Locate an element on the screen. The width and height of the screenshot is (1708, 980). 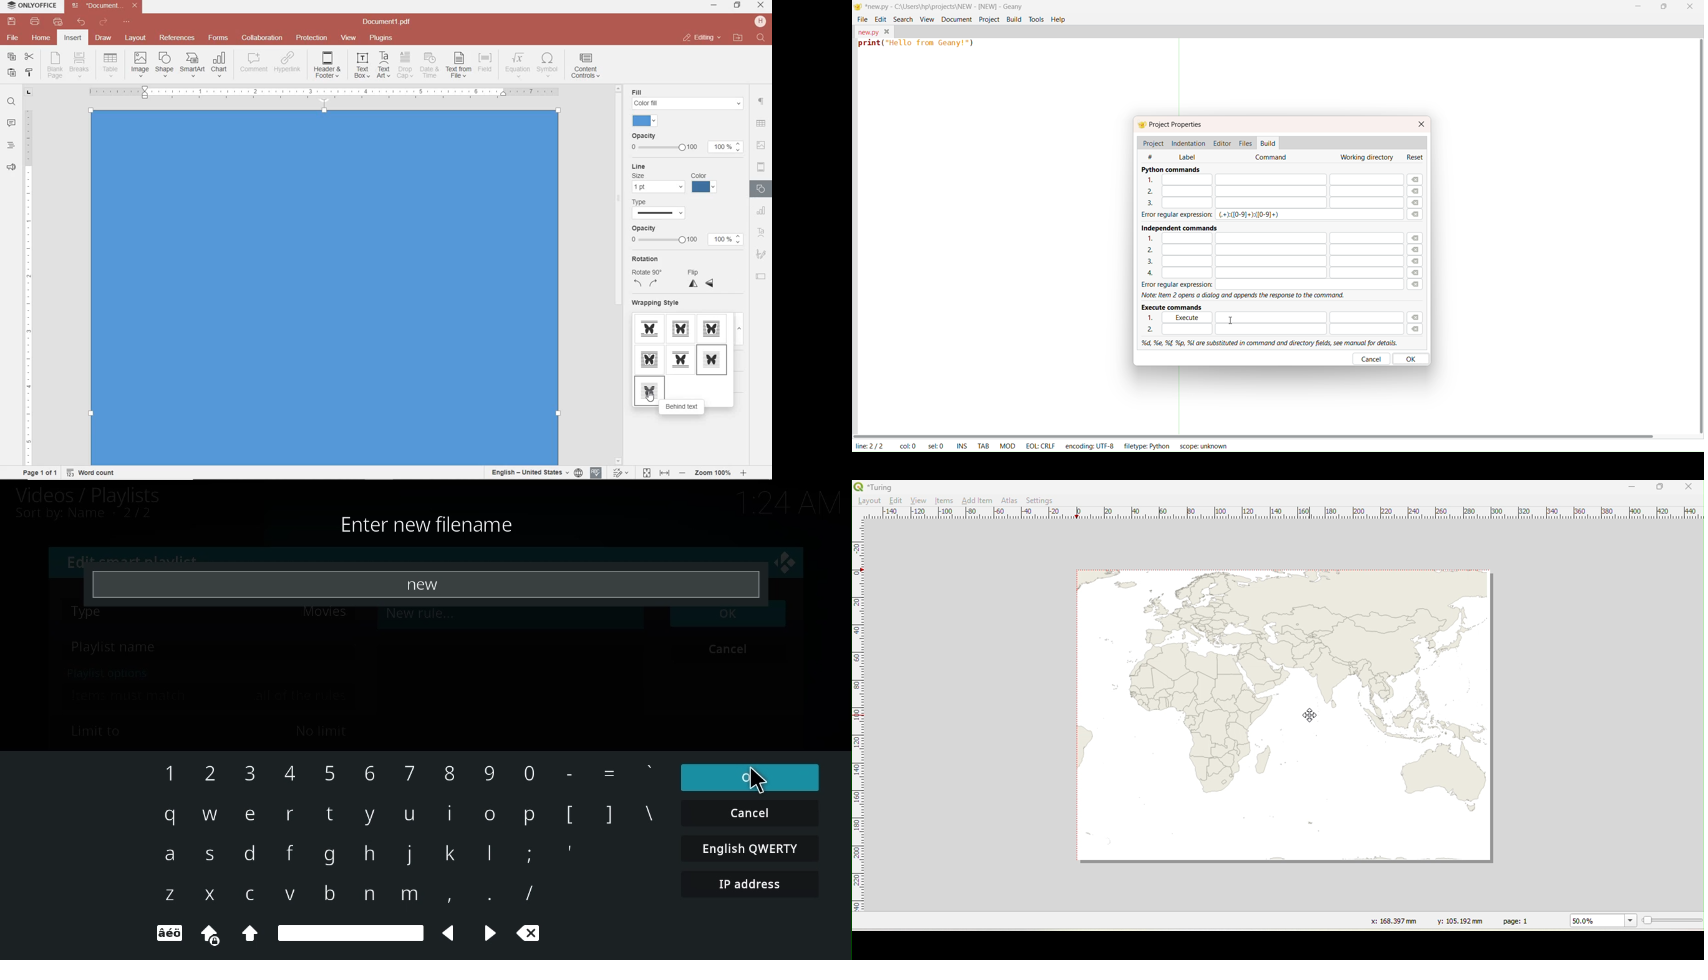
cursor is located at coordinates (757, 781).